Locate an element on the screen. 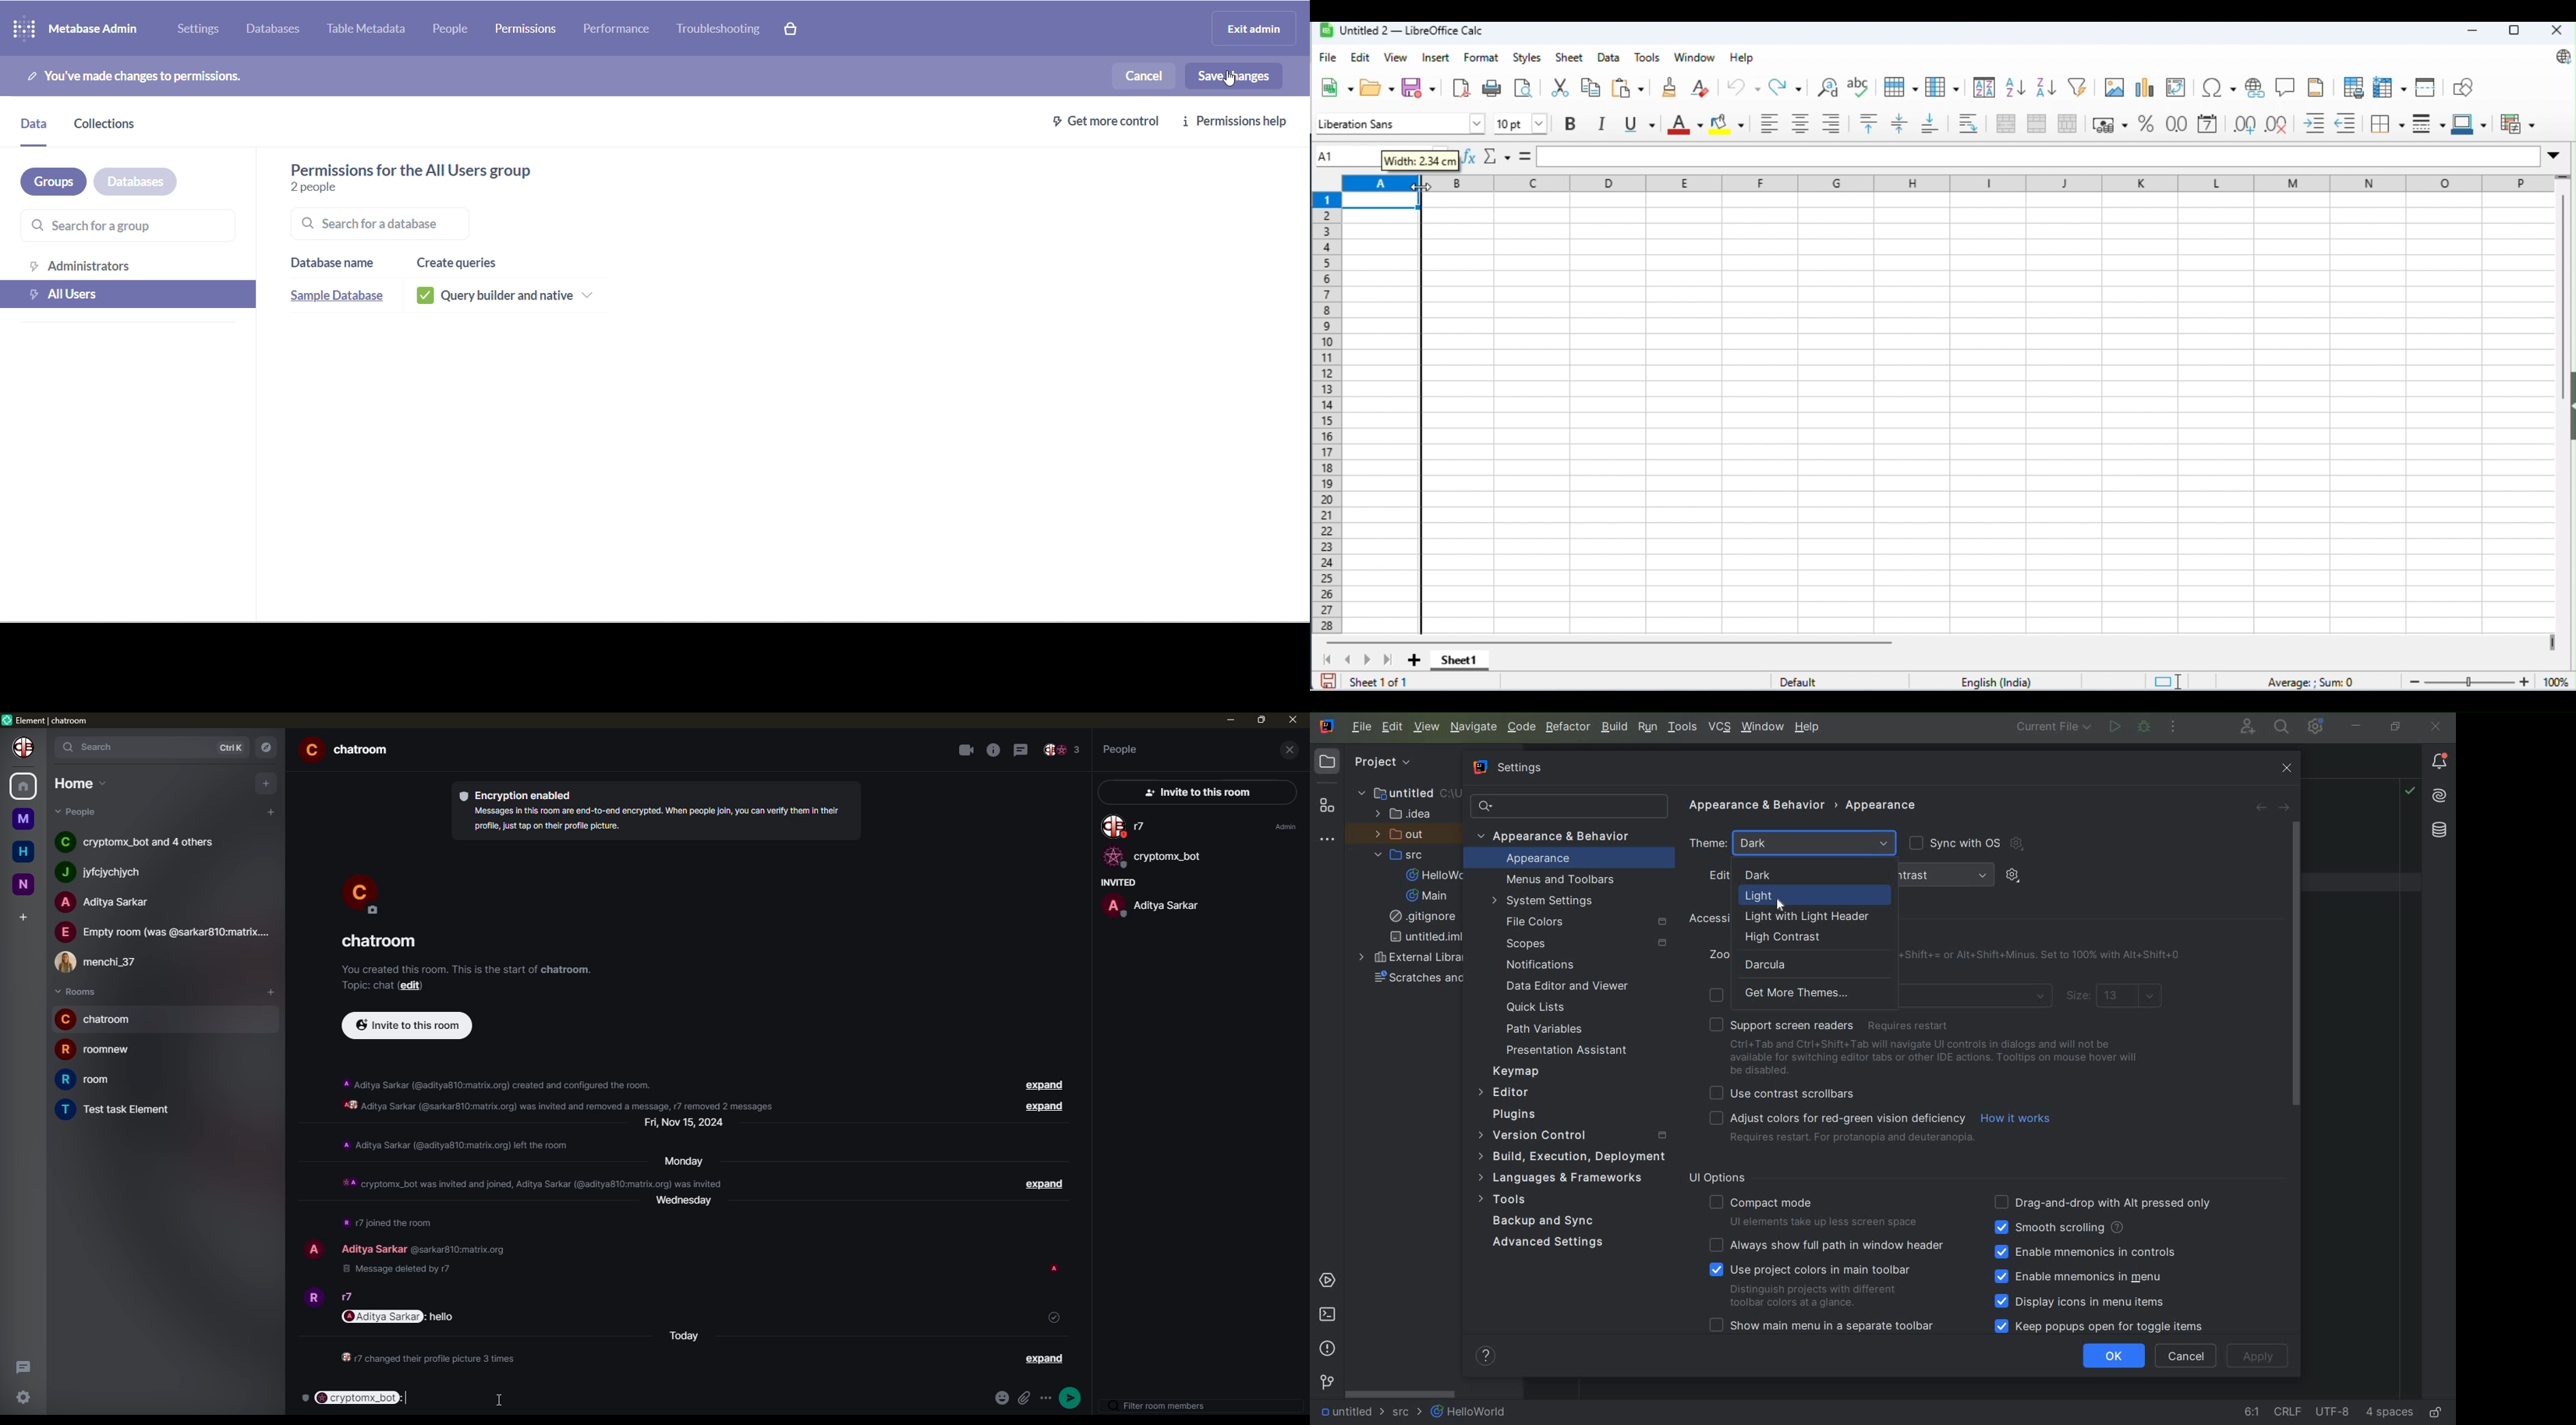  insert chart is located at coordinates (2145, 89).